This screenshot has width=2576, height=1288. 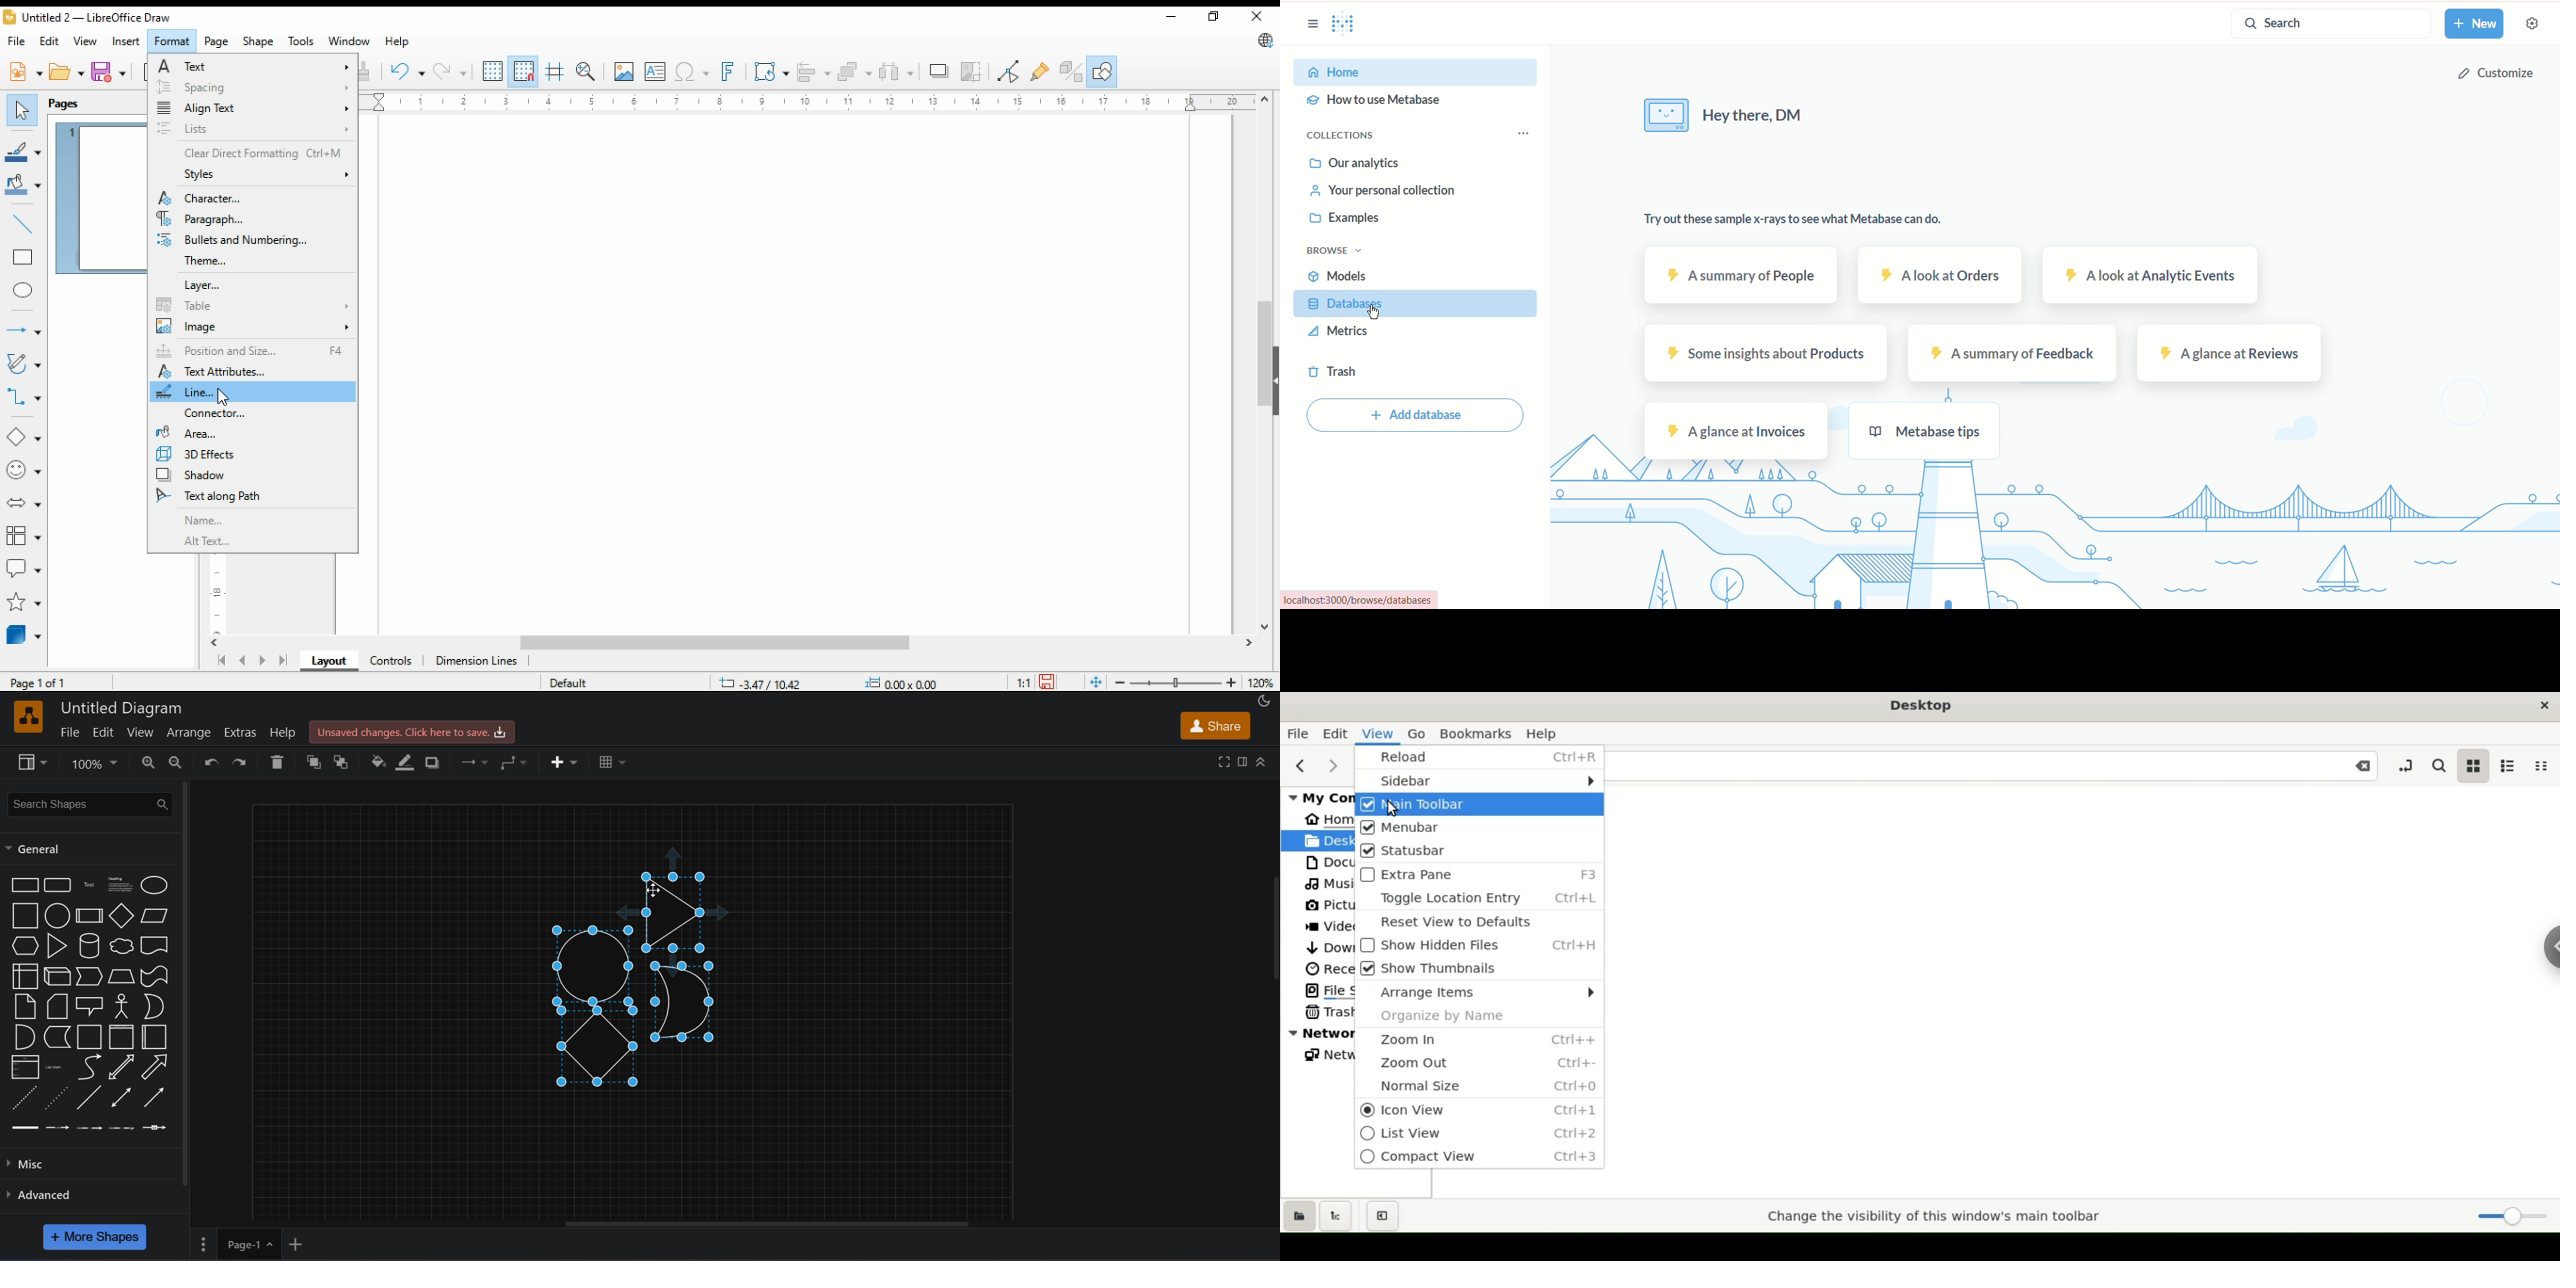 I want to click on edit, so click(x=105, y=732).